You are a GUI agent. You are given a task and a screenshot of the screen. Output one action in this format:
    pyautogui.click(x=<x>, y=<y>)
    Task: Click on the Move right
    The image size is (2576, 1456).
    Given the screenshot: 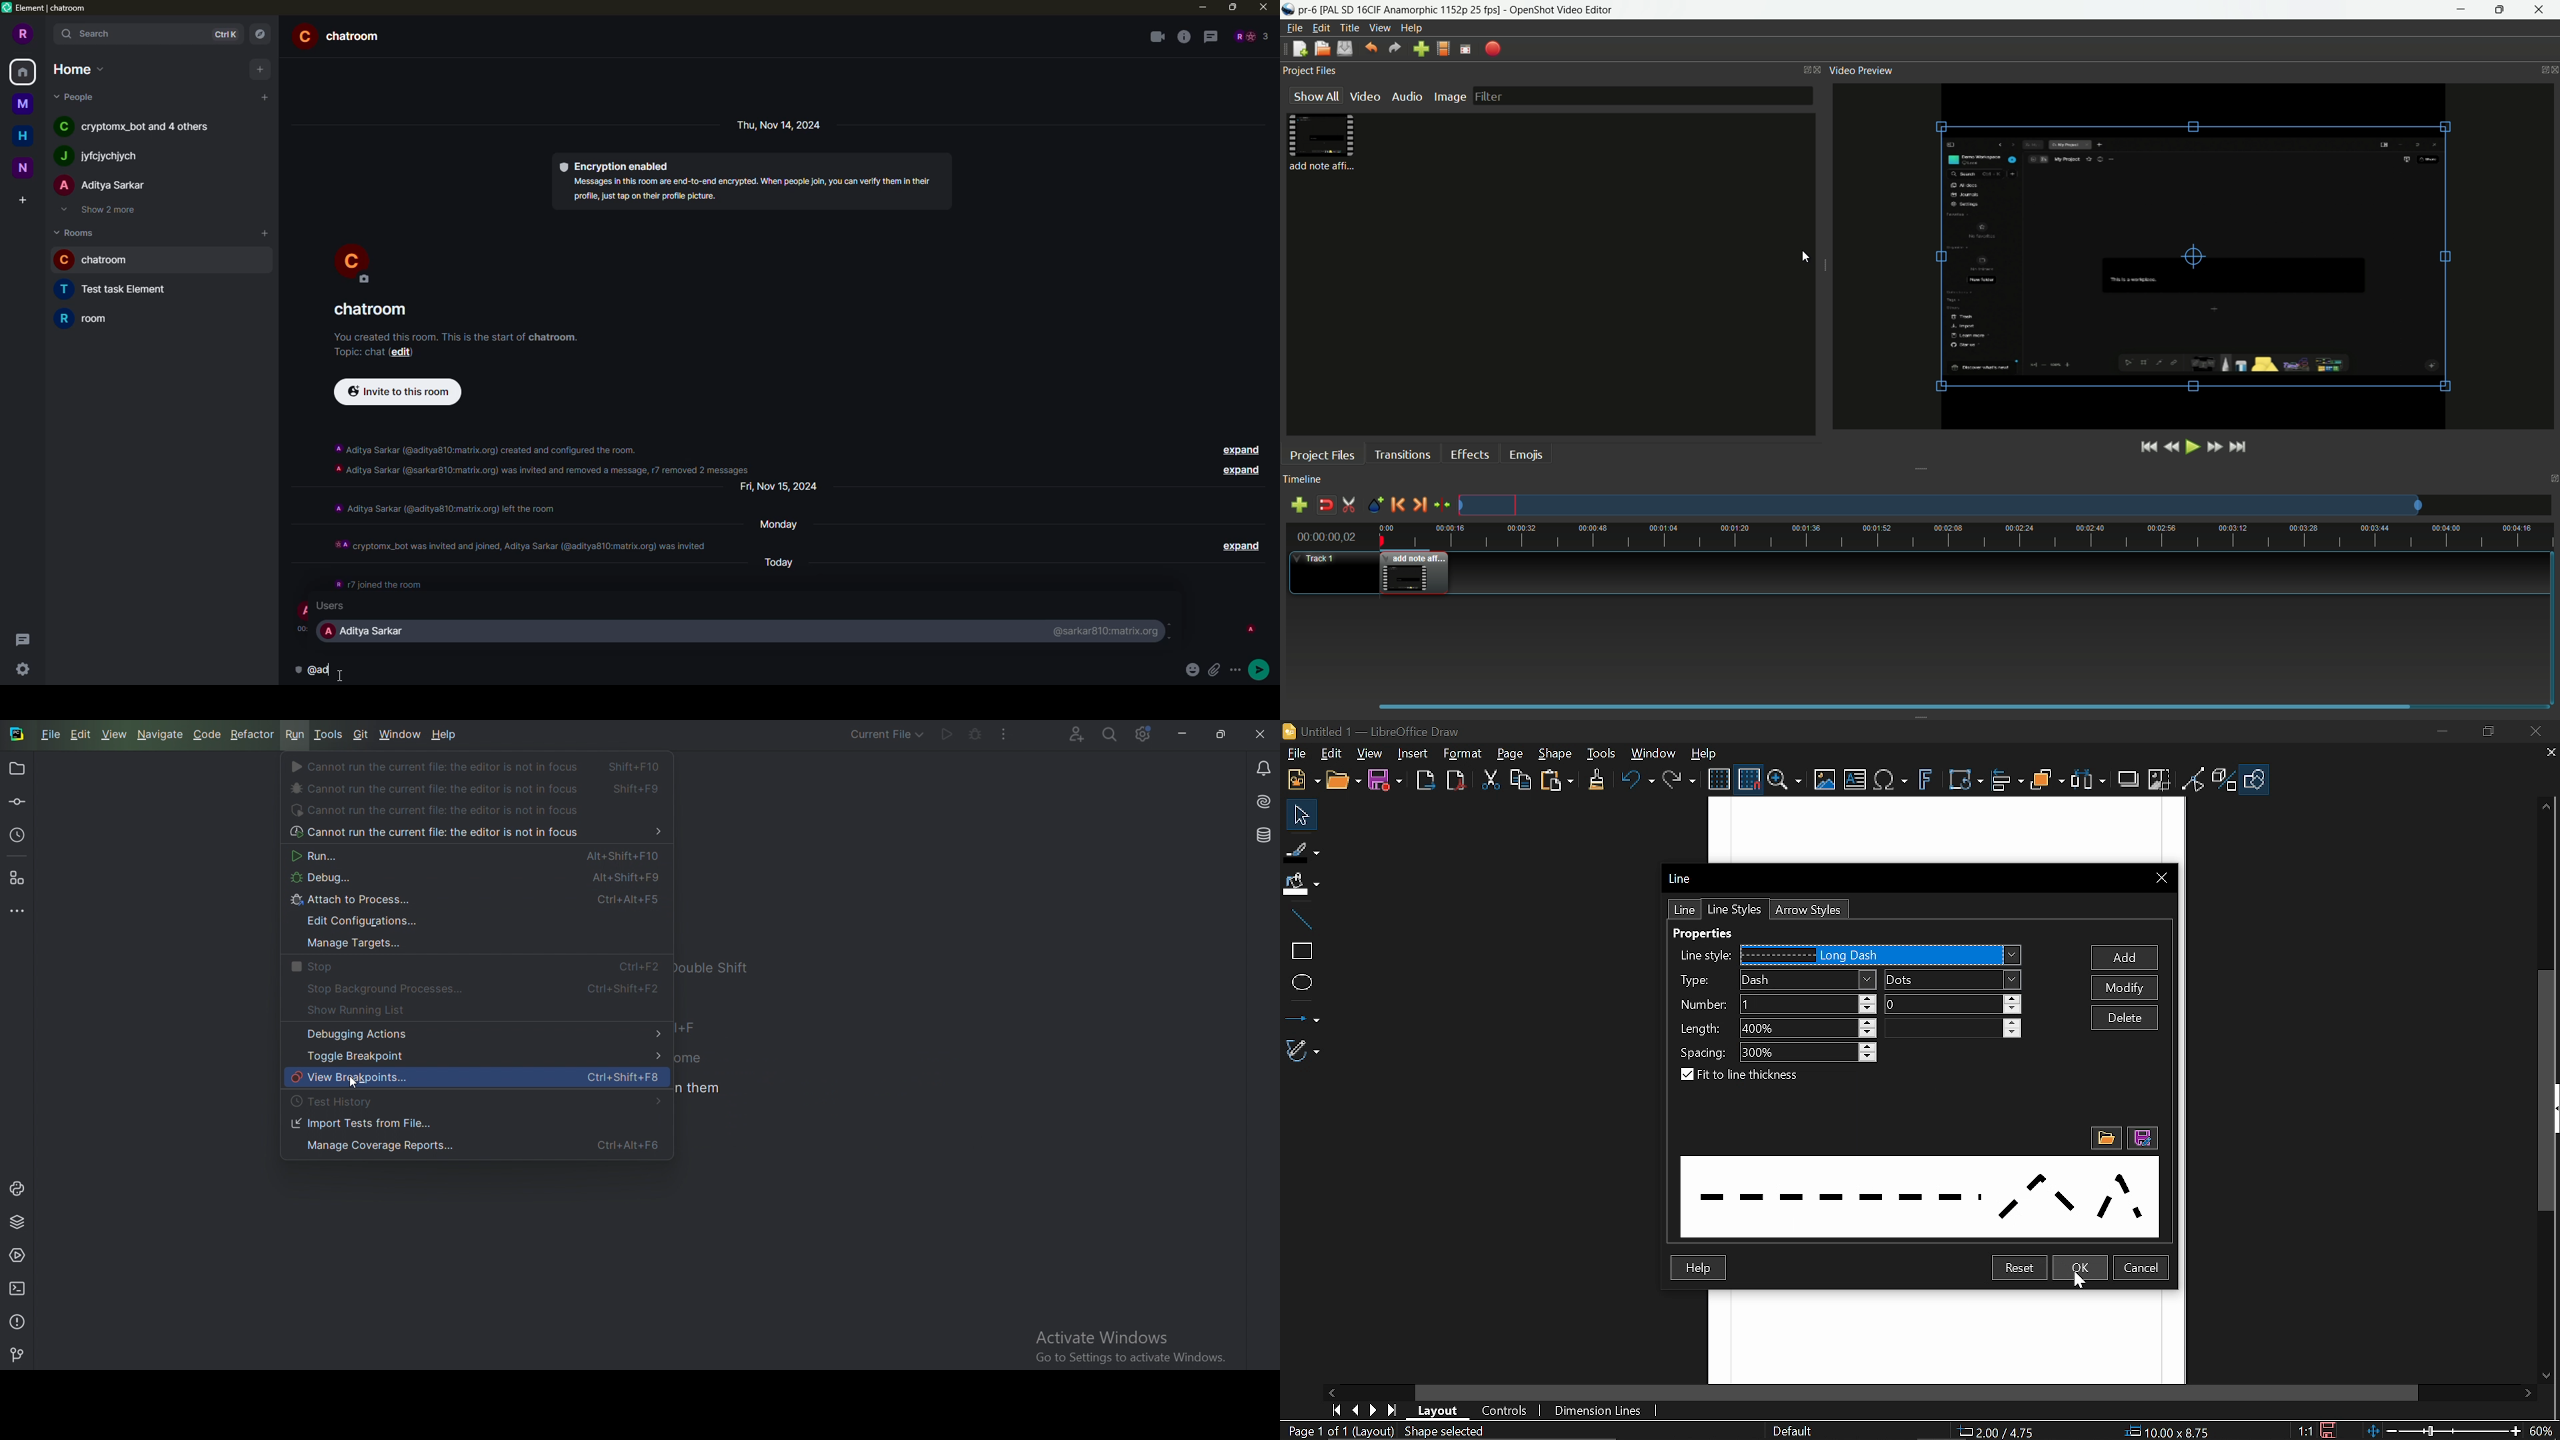 What is the action you would take?
    pyautogui.click(x=2531, y=1394)
    